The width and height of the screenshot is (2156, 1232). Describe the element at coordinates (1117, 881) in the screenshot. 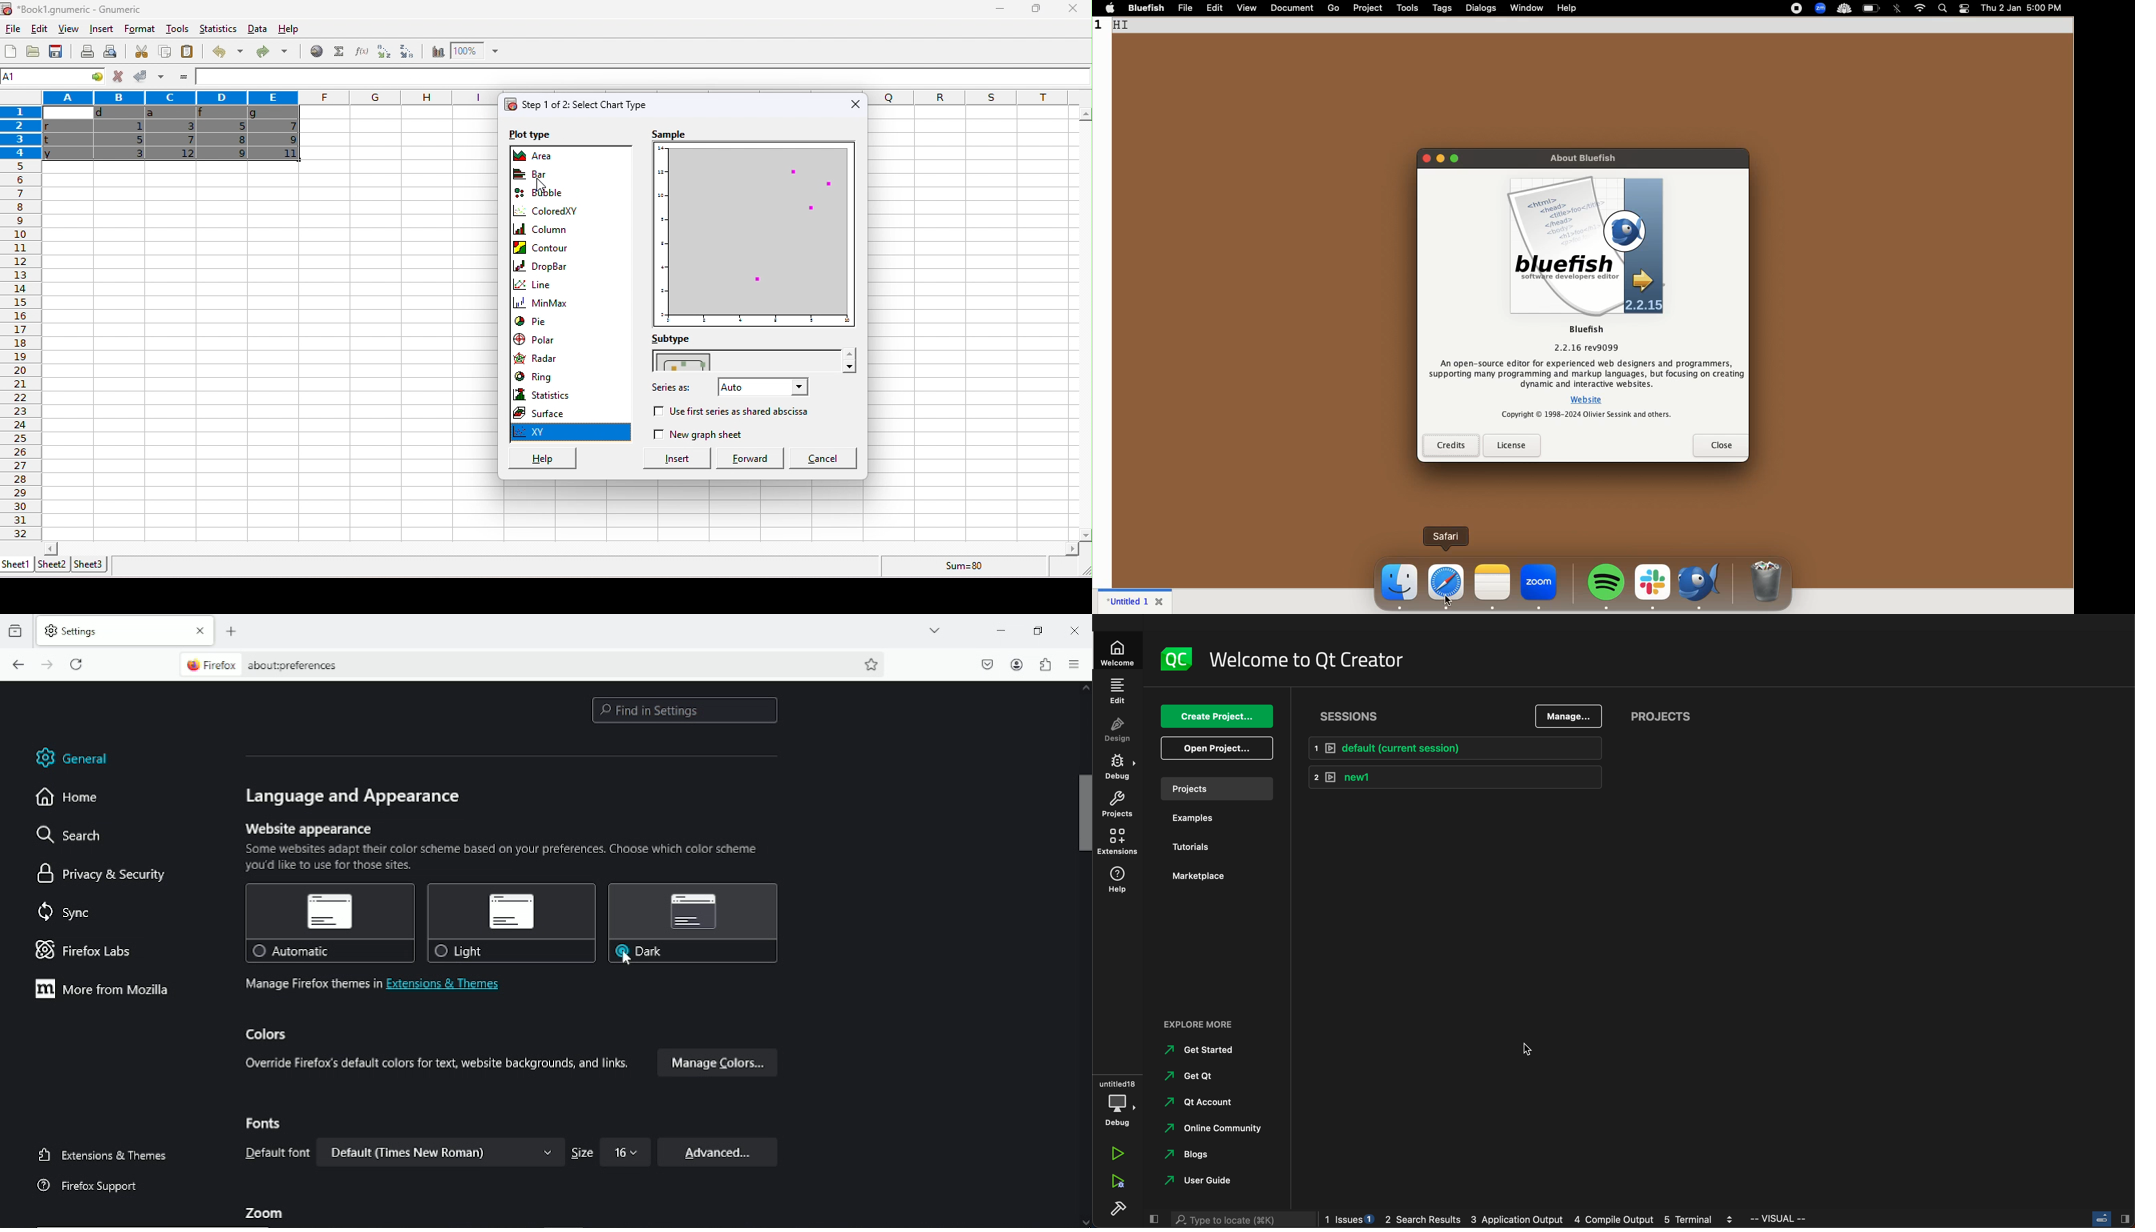

I see `help` at that location.